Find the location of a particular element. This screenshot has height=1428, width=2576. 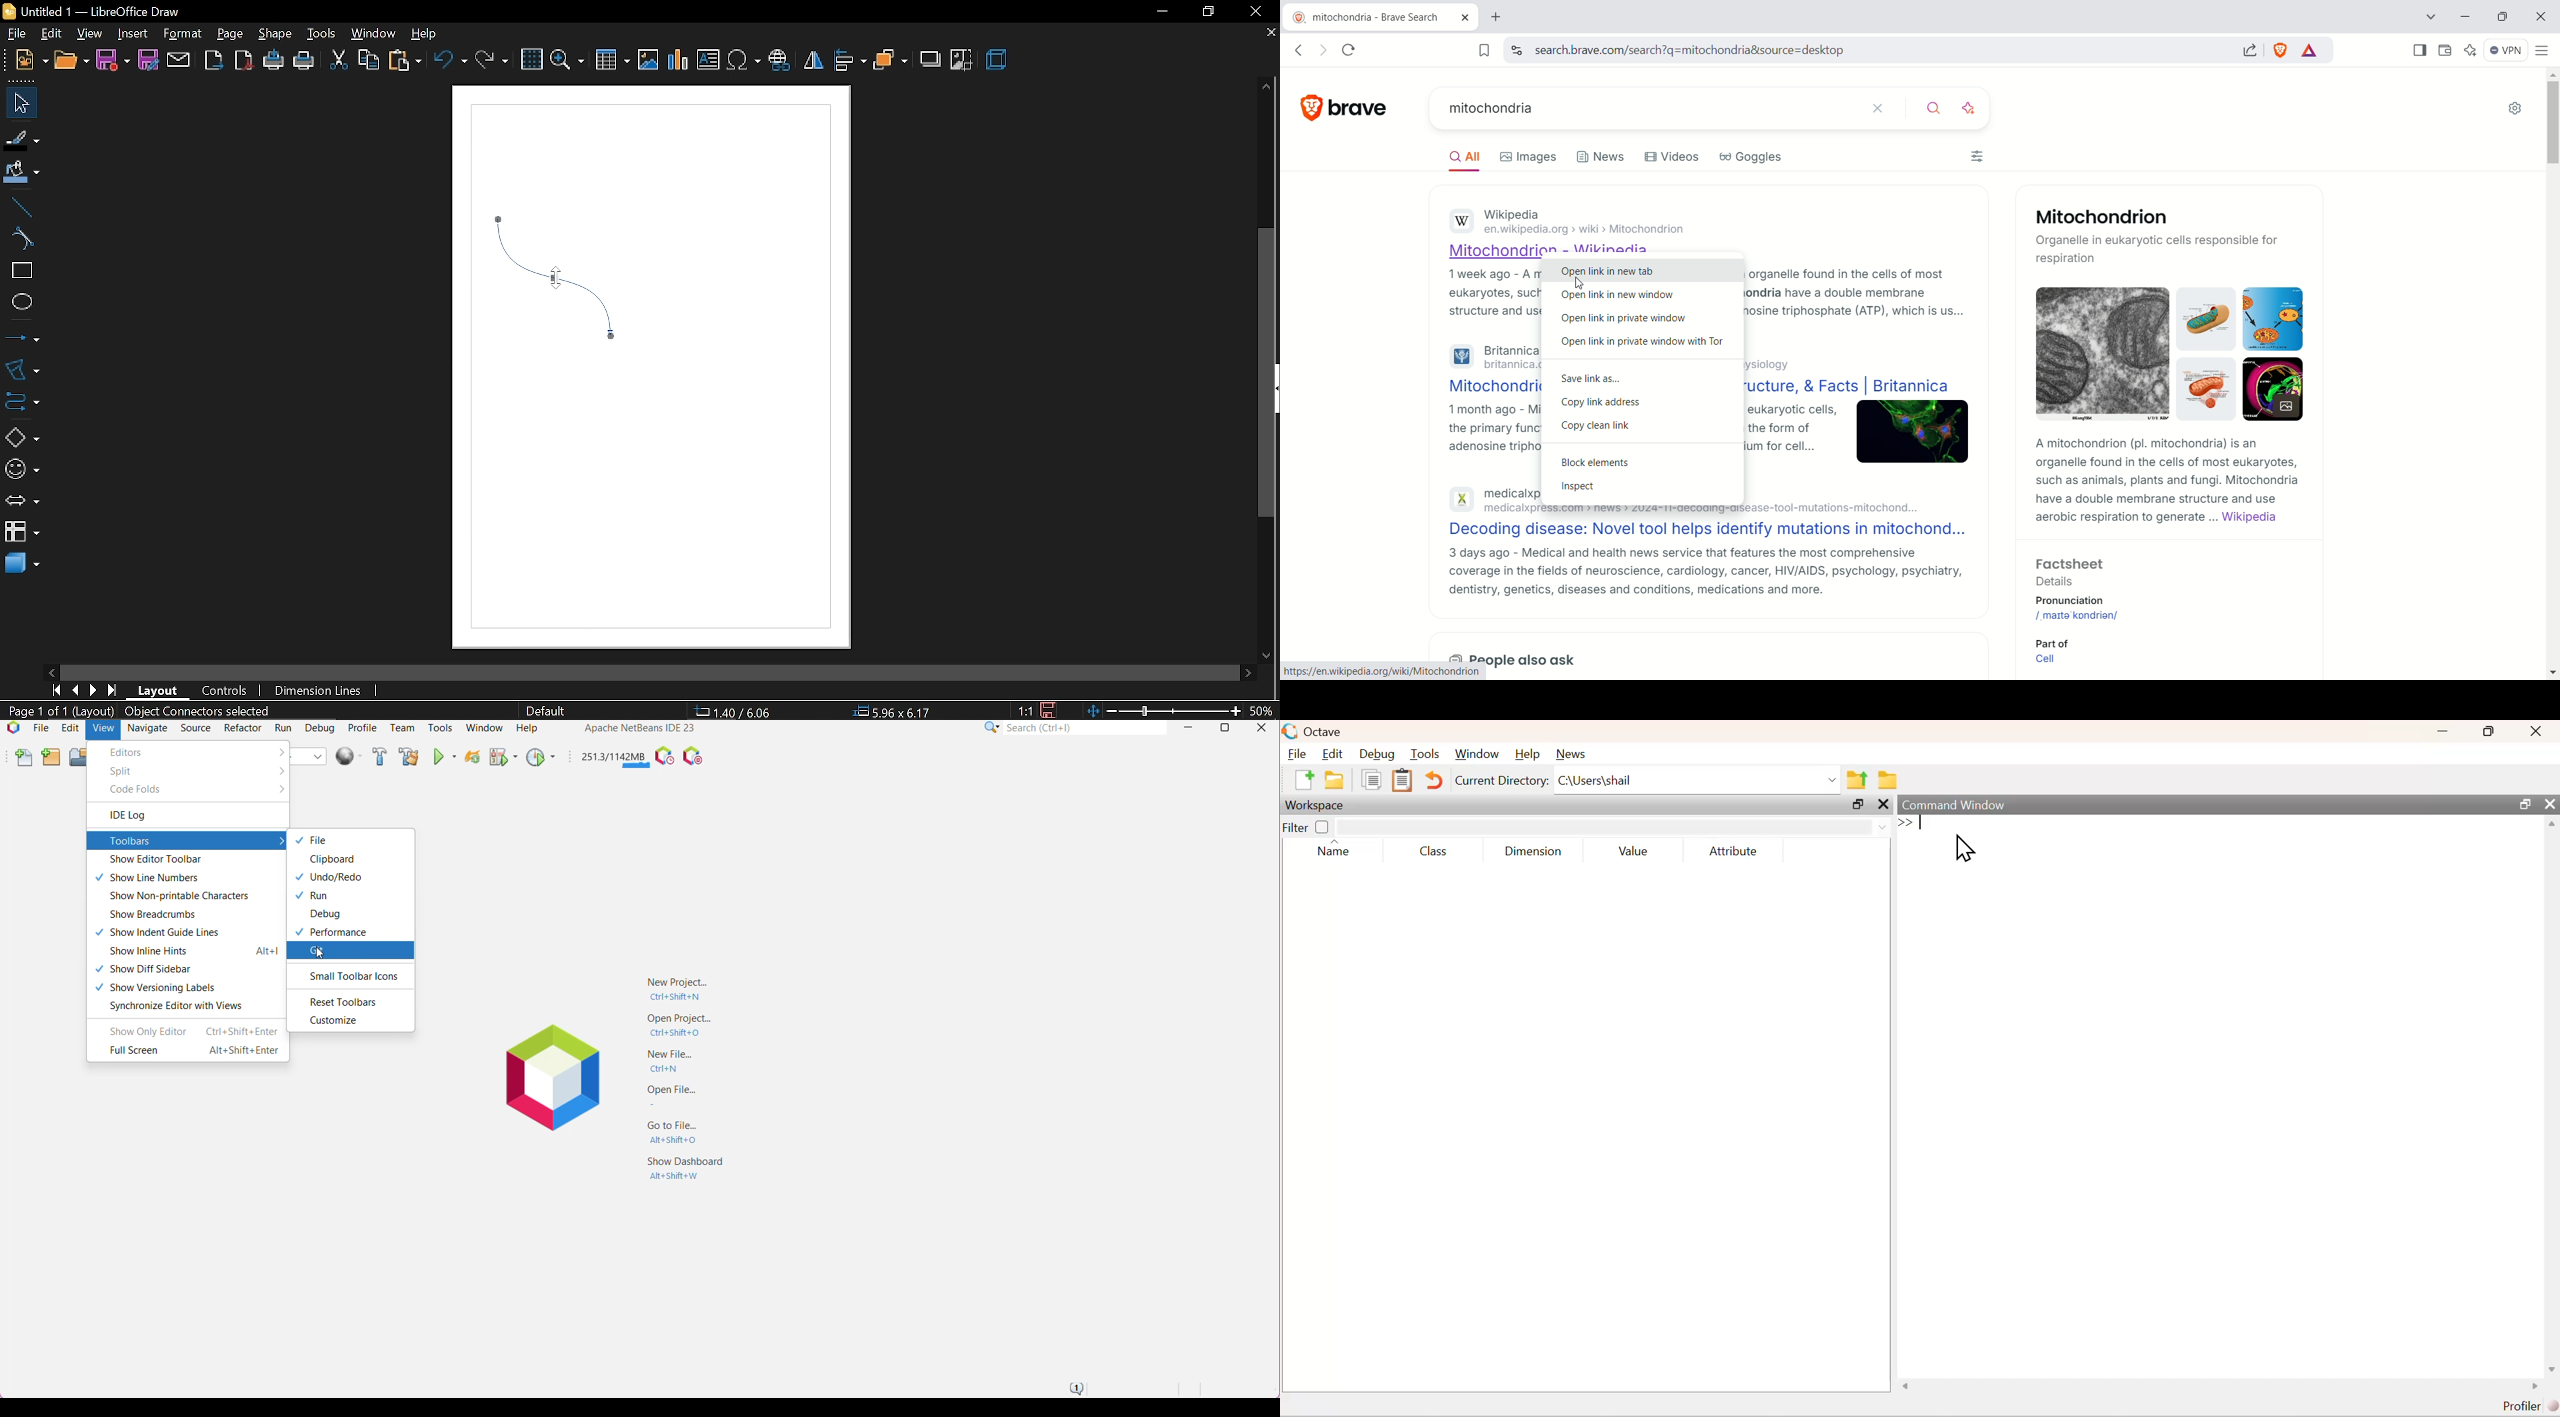

Tap text is located at coordinates (1923, 824).